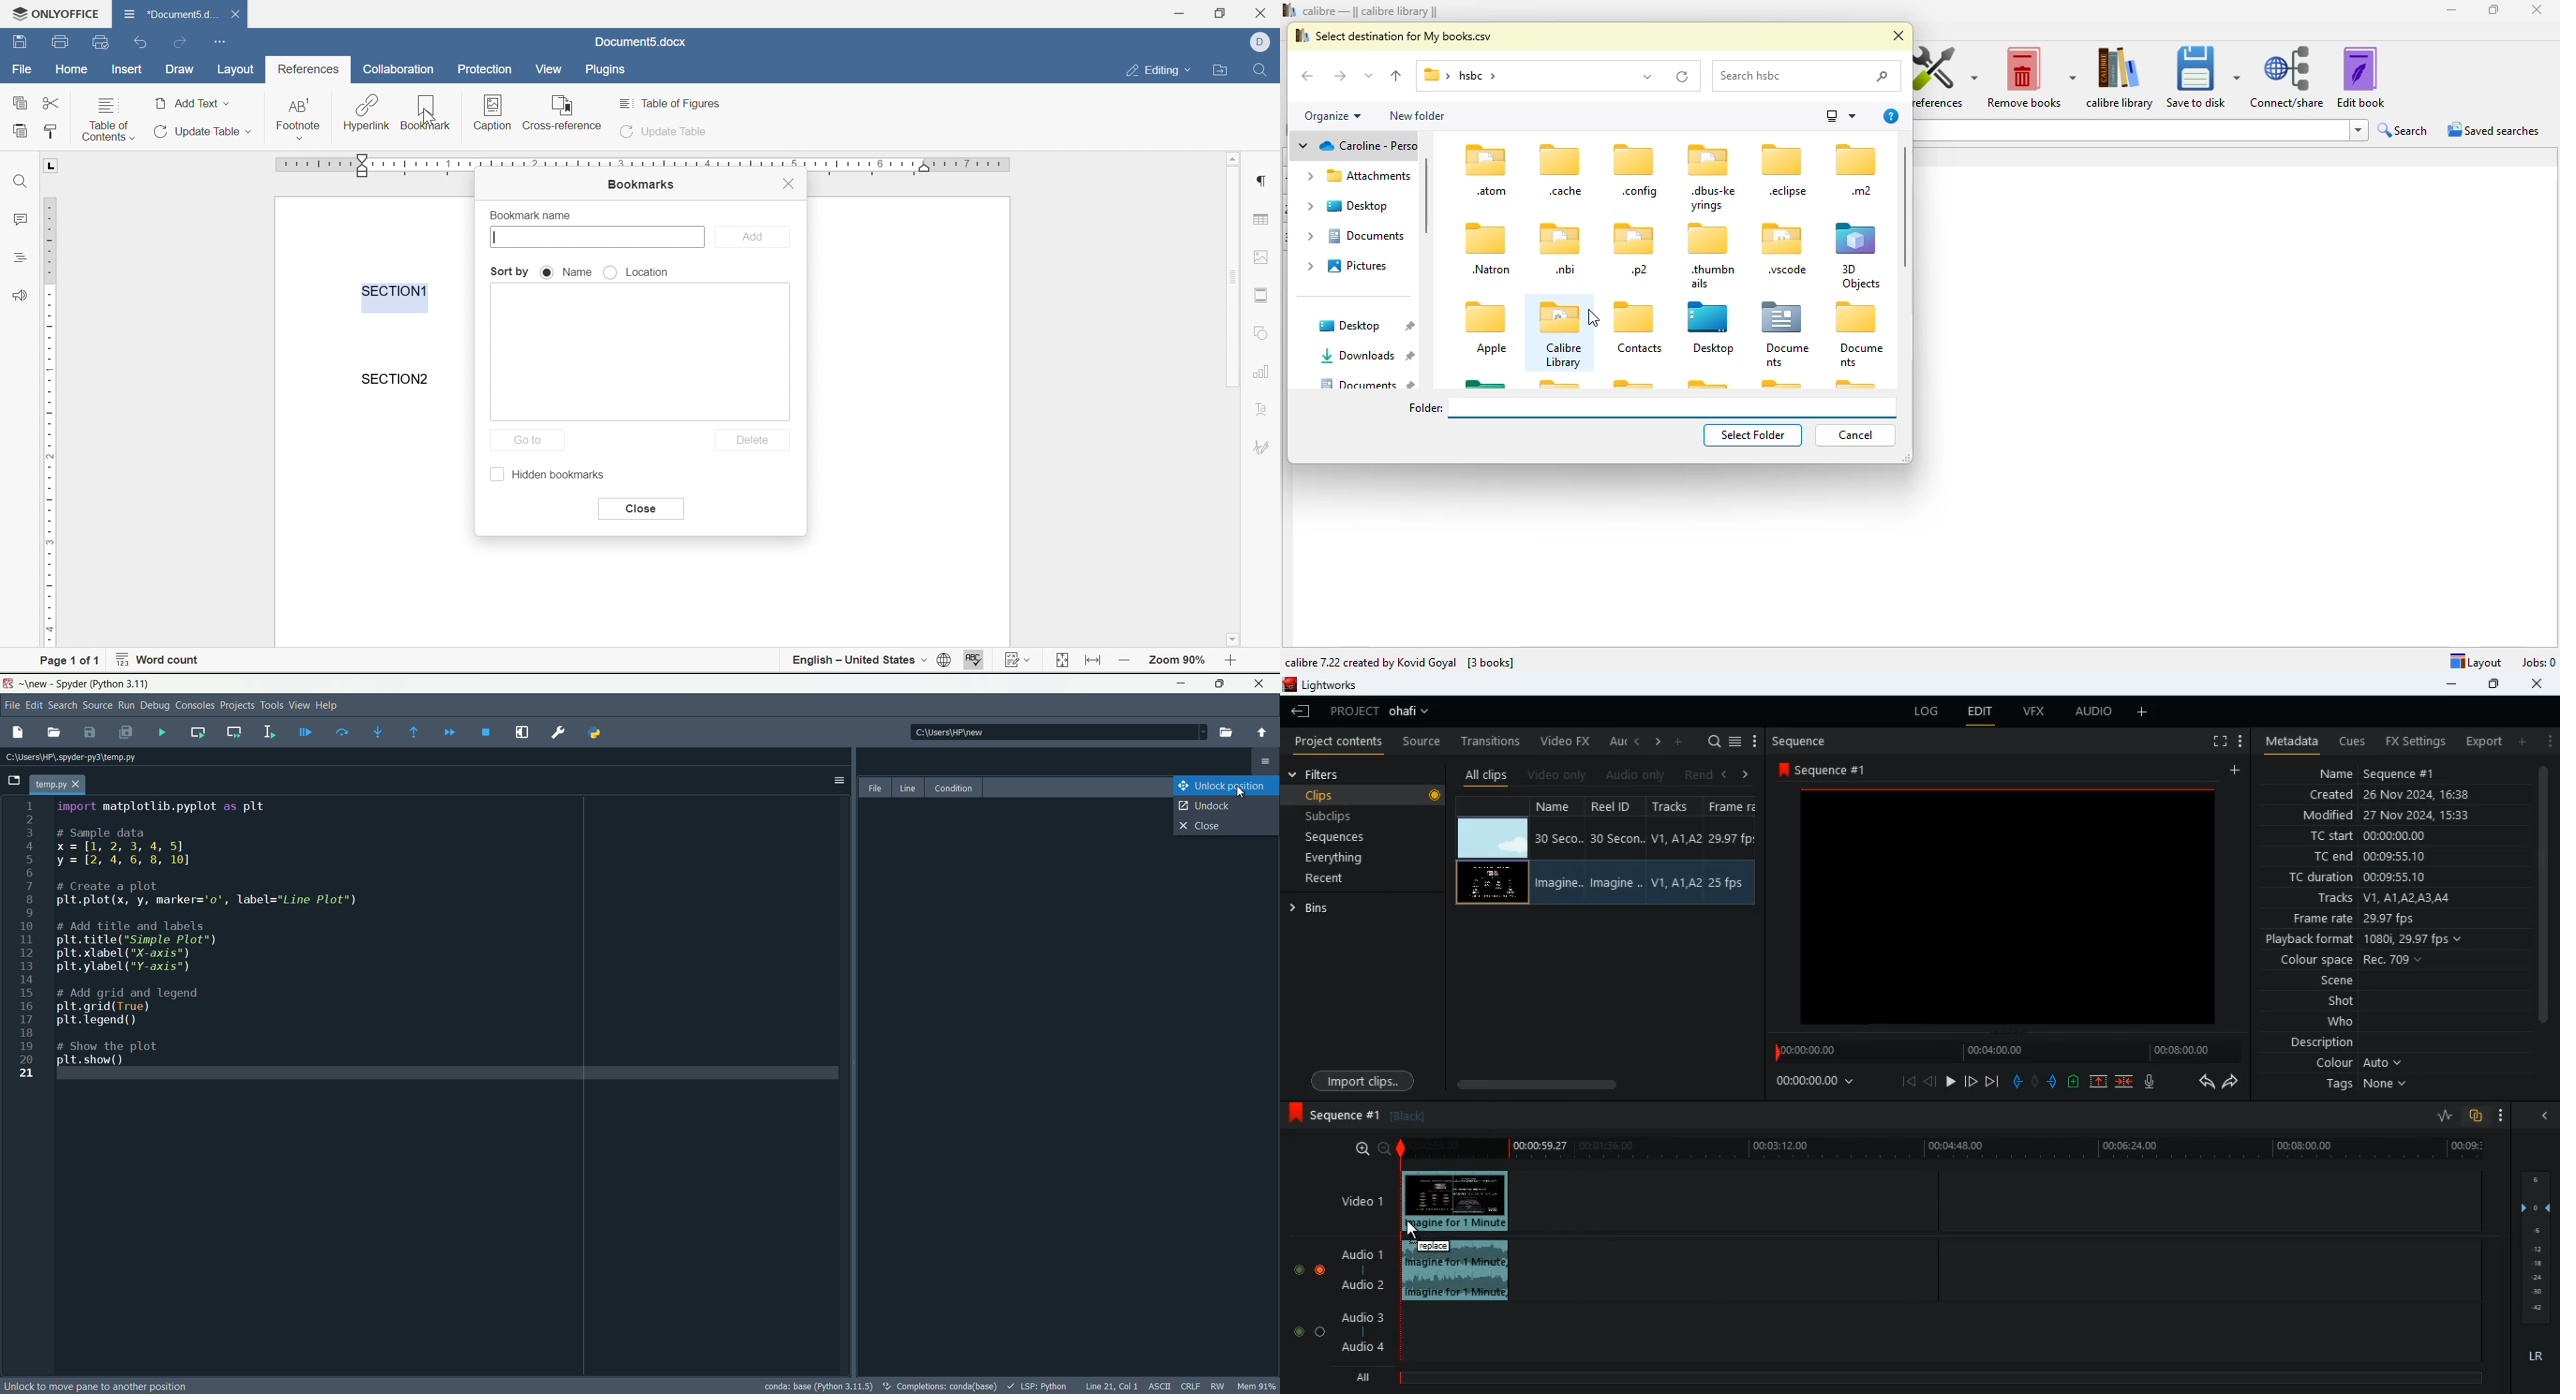  What do you see at coordinates (2387, 898) in the screenshot?
I see `tracks` at bounding box center [2387, 898].